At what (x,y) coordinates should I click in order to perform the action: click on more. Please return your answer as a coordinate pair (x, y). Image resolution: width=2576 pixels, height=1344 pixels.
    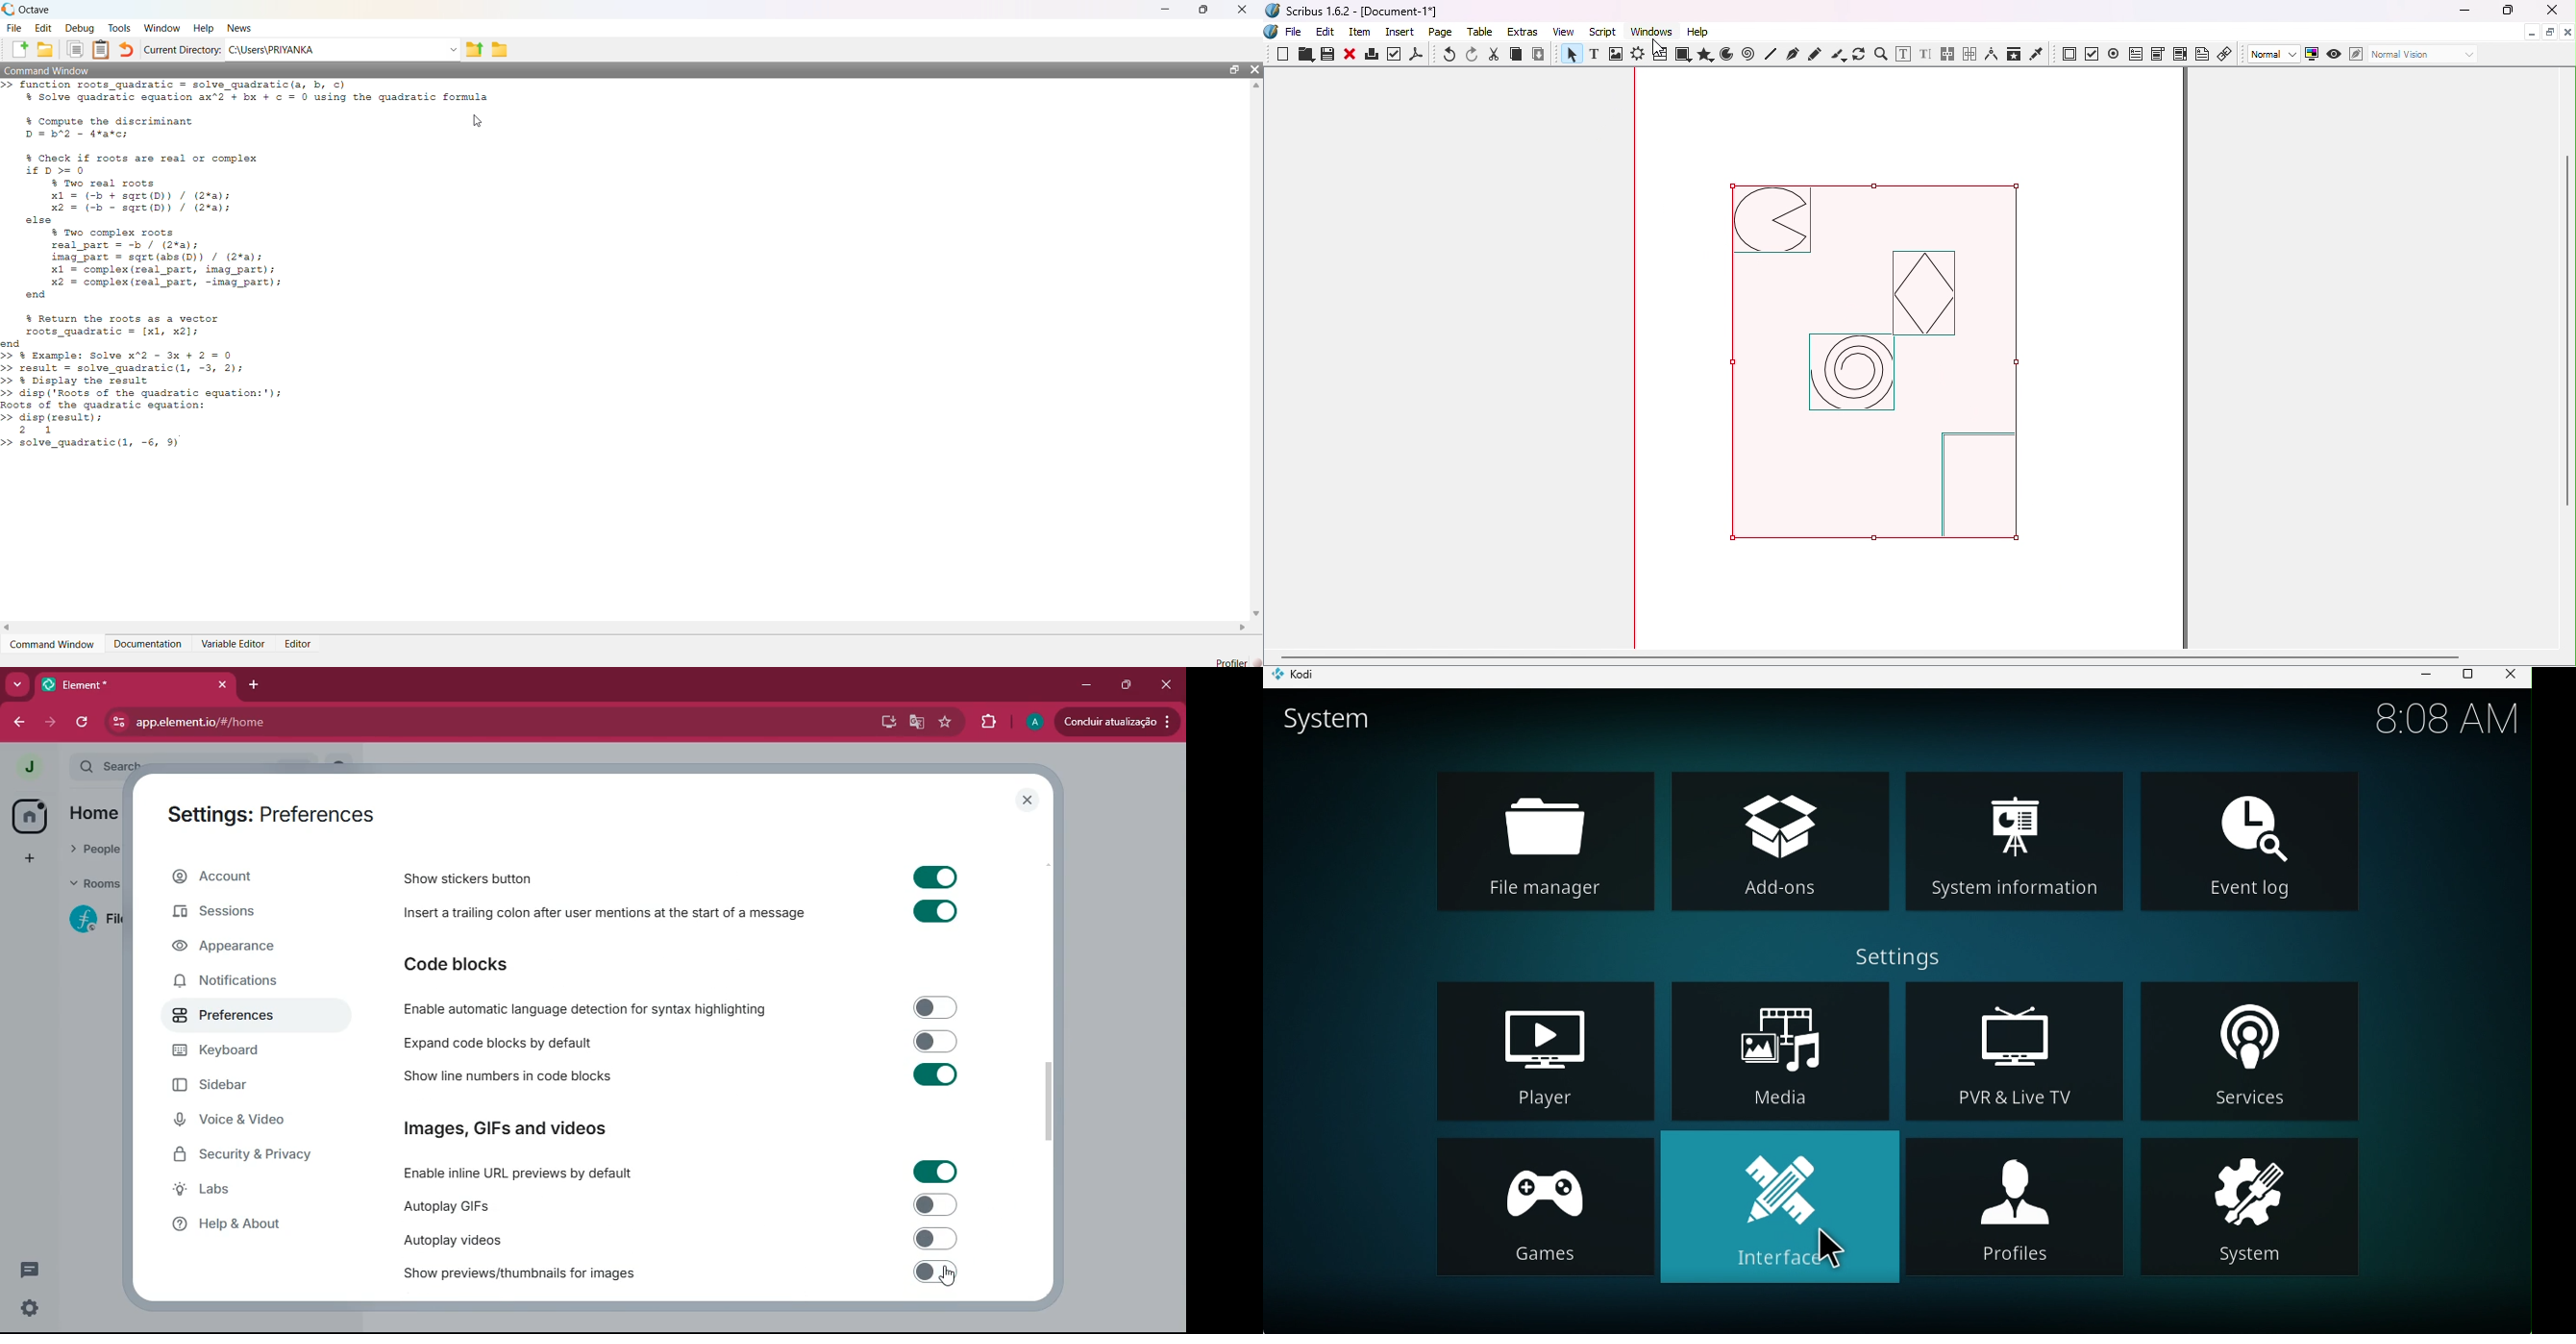
    Looking at the image, I should click on (19, 684).